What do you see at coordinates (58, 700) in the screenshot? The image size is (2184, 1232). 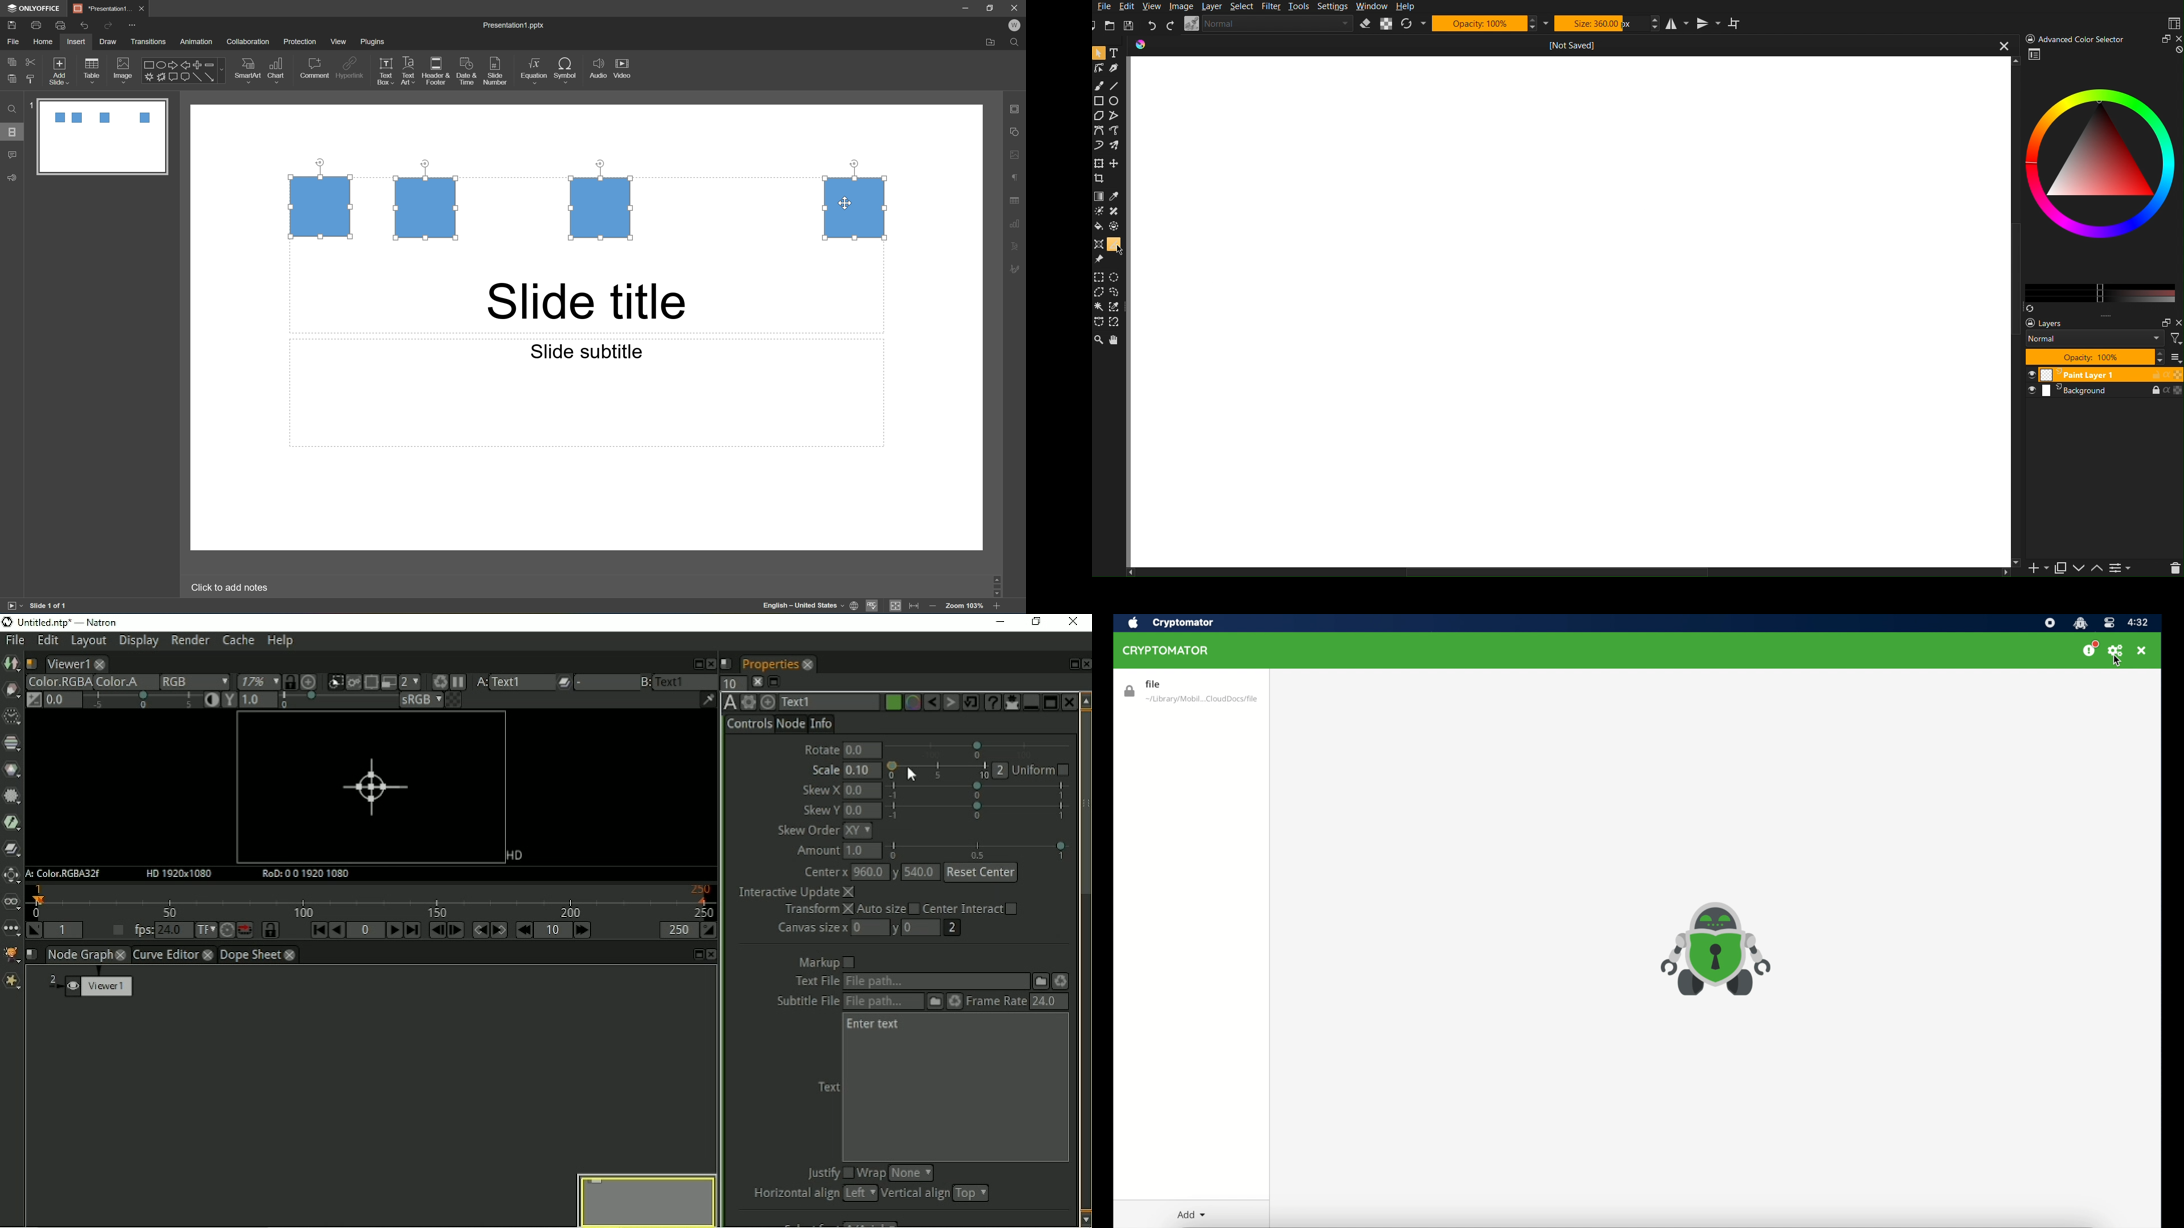 I see `Gain` at bounding box center [58, 700].